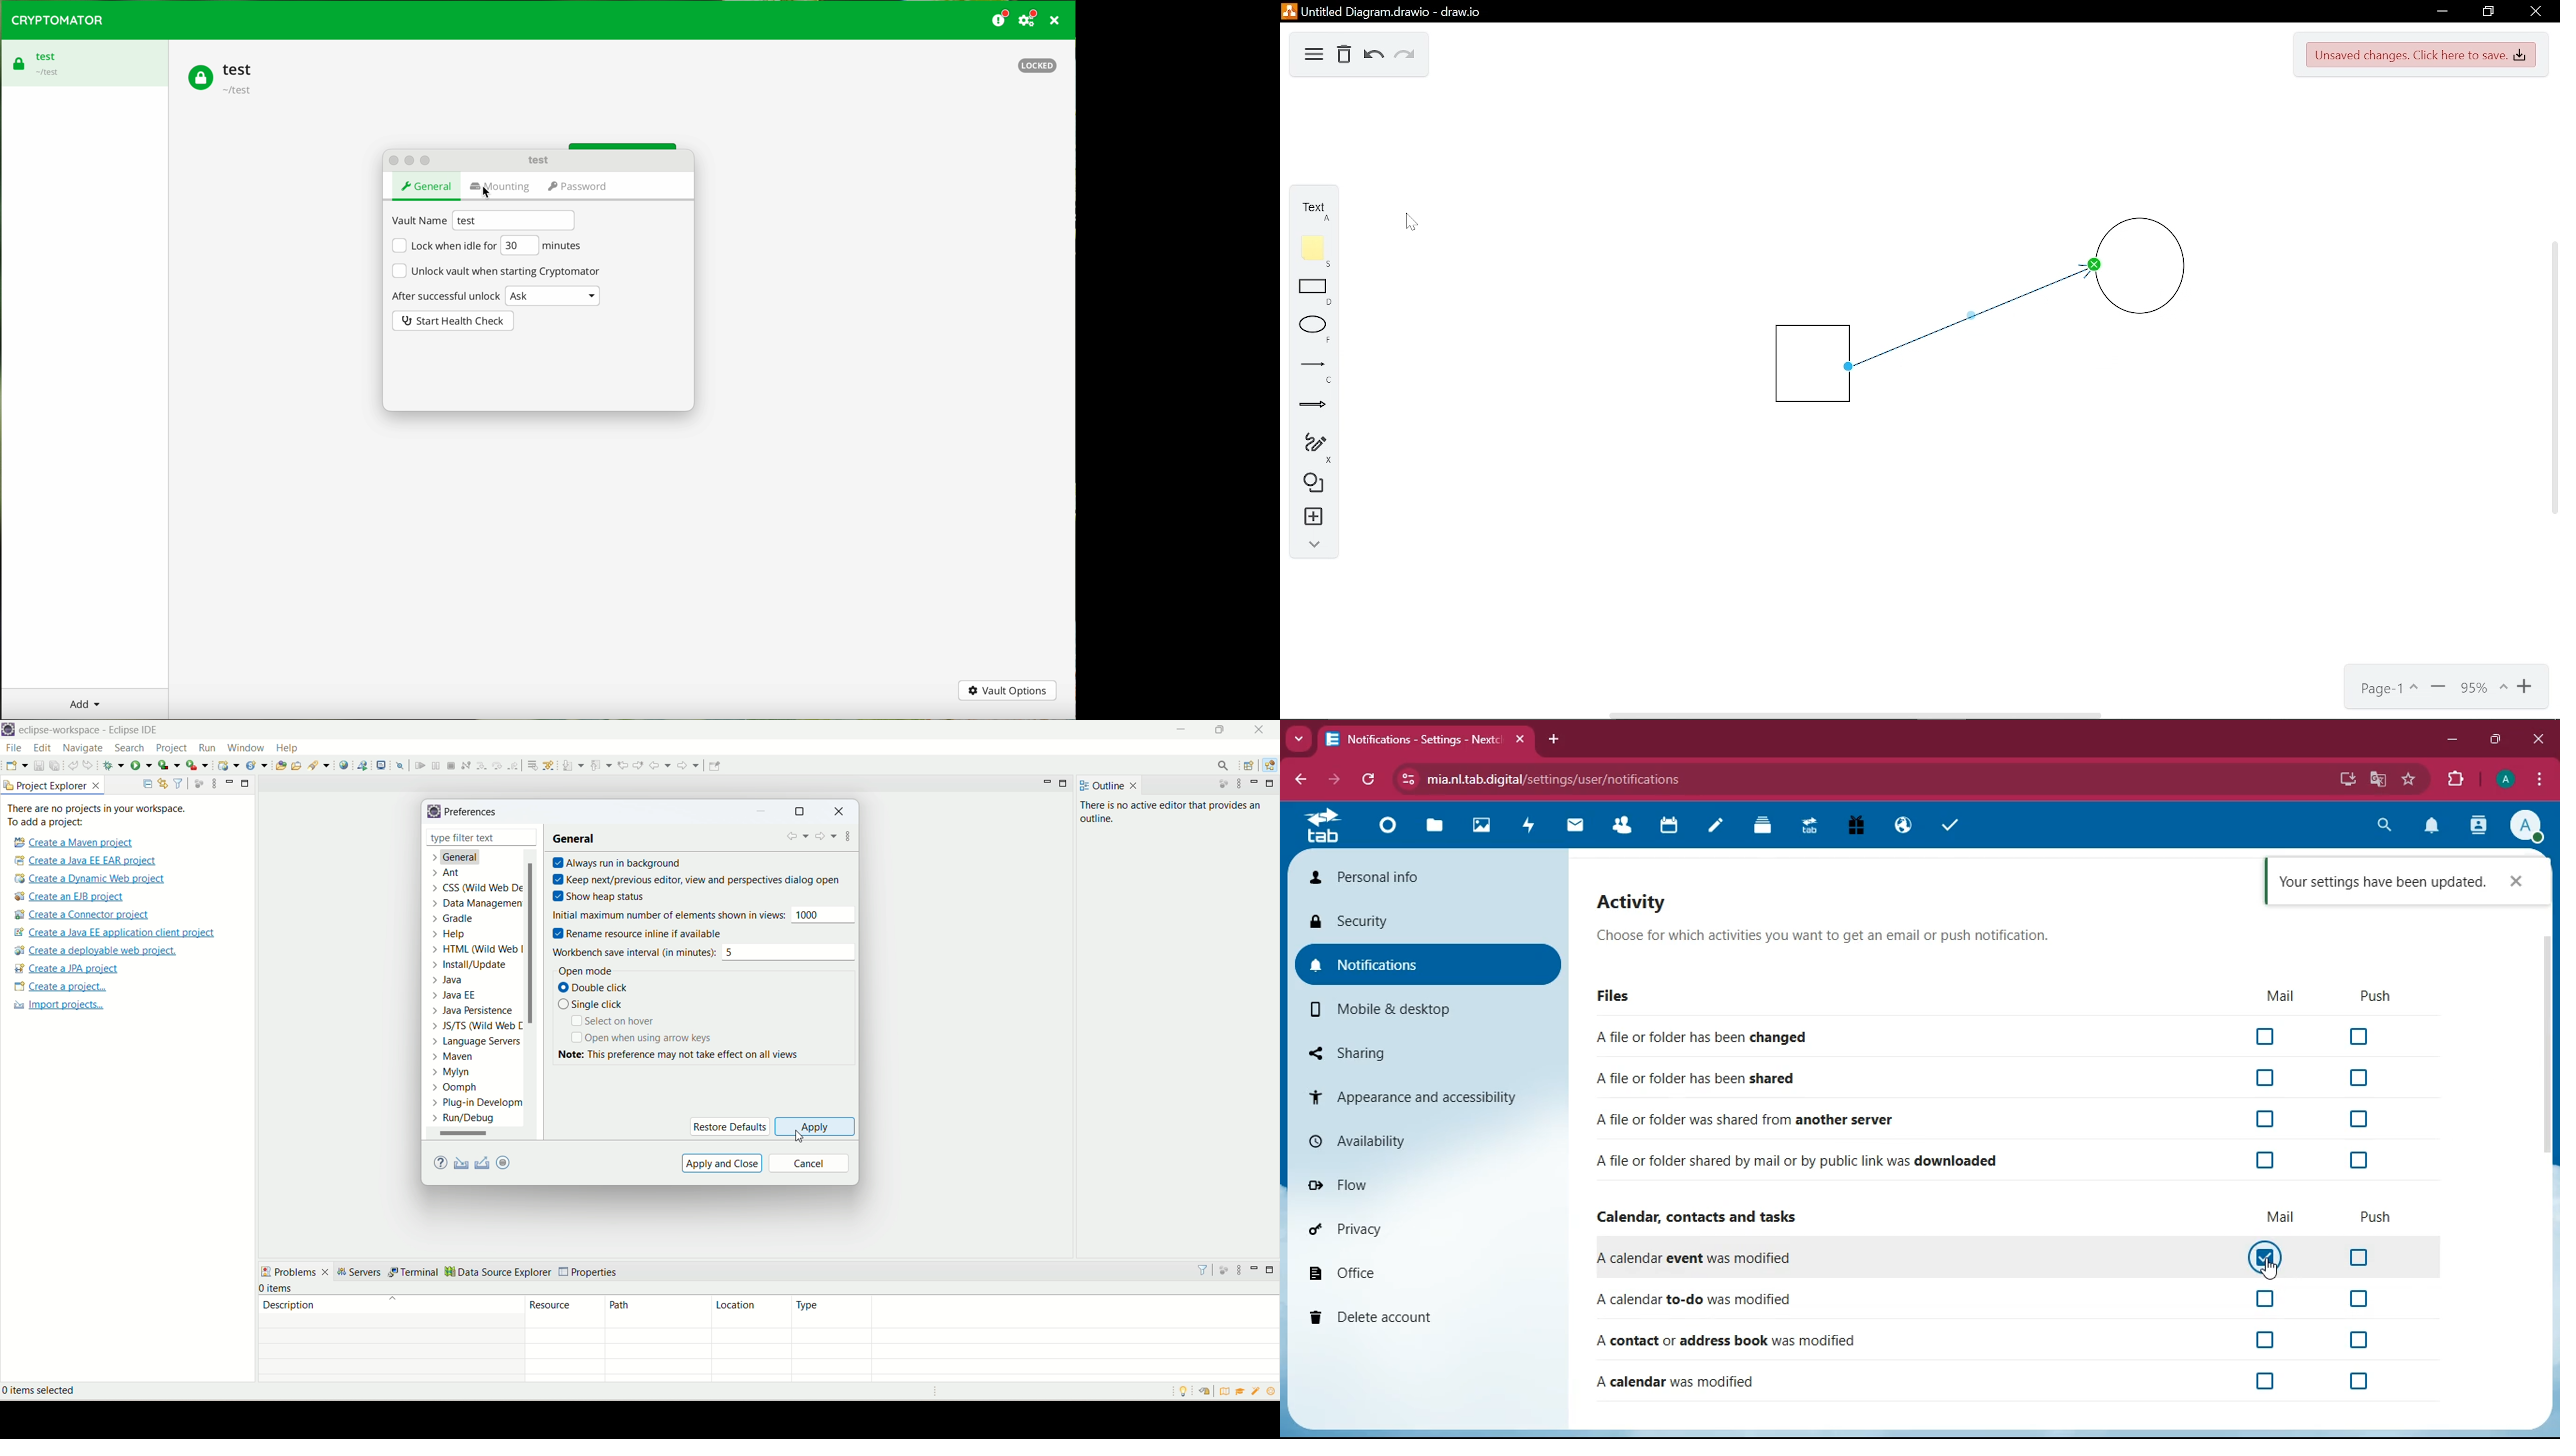 The height and width of the screenshot is (1456, 2576). I want to click on run, so click(206, 747).